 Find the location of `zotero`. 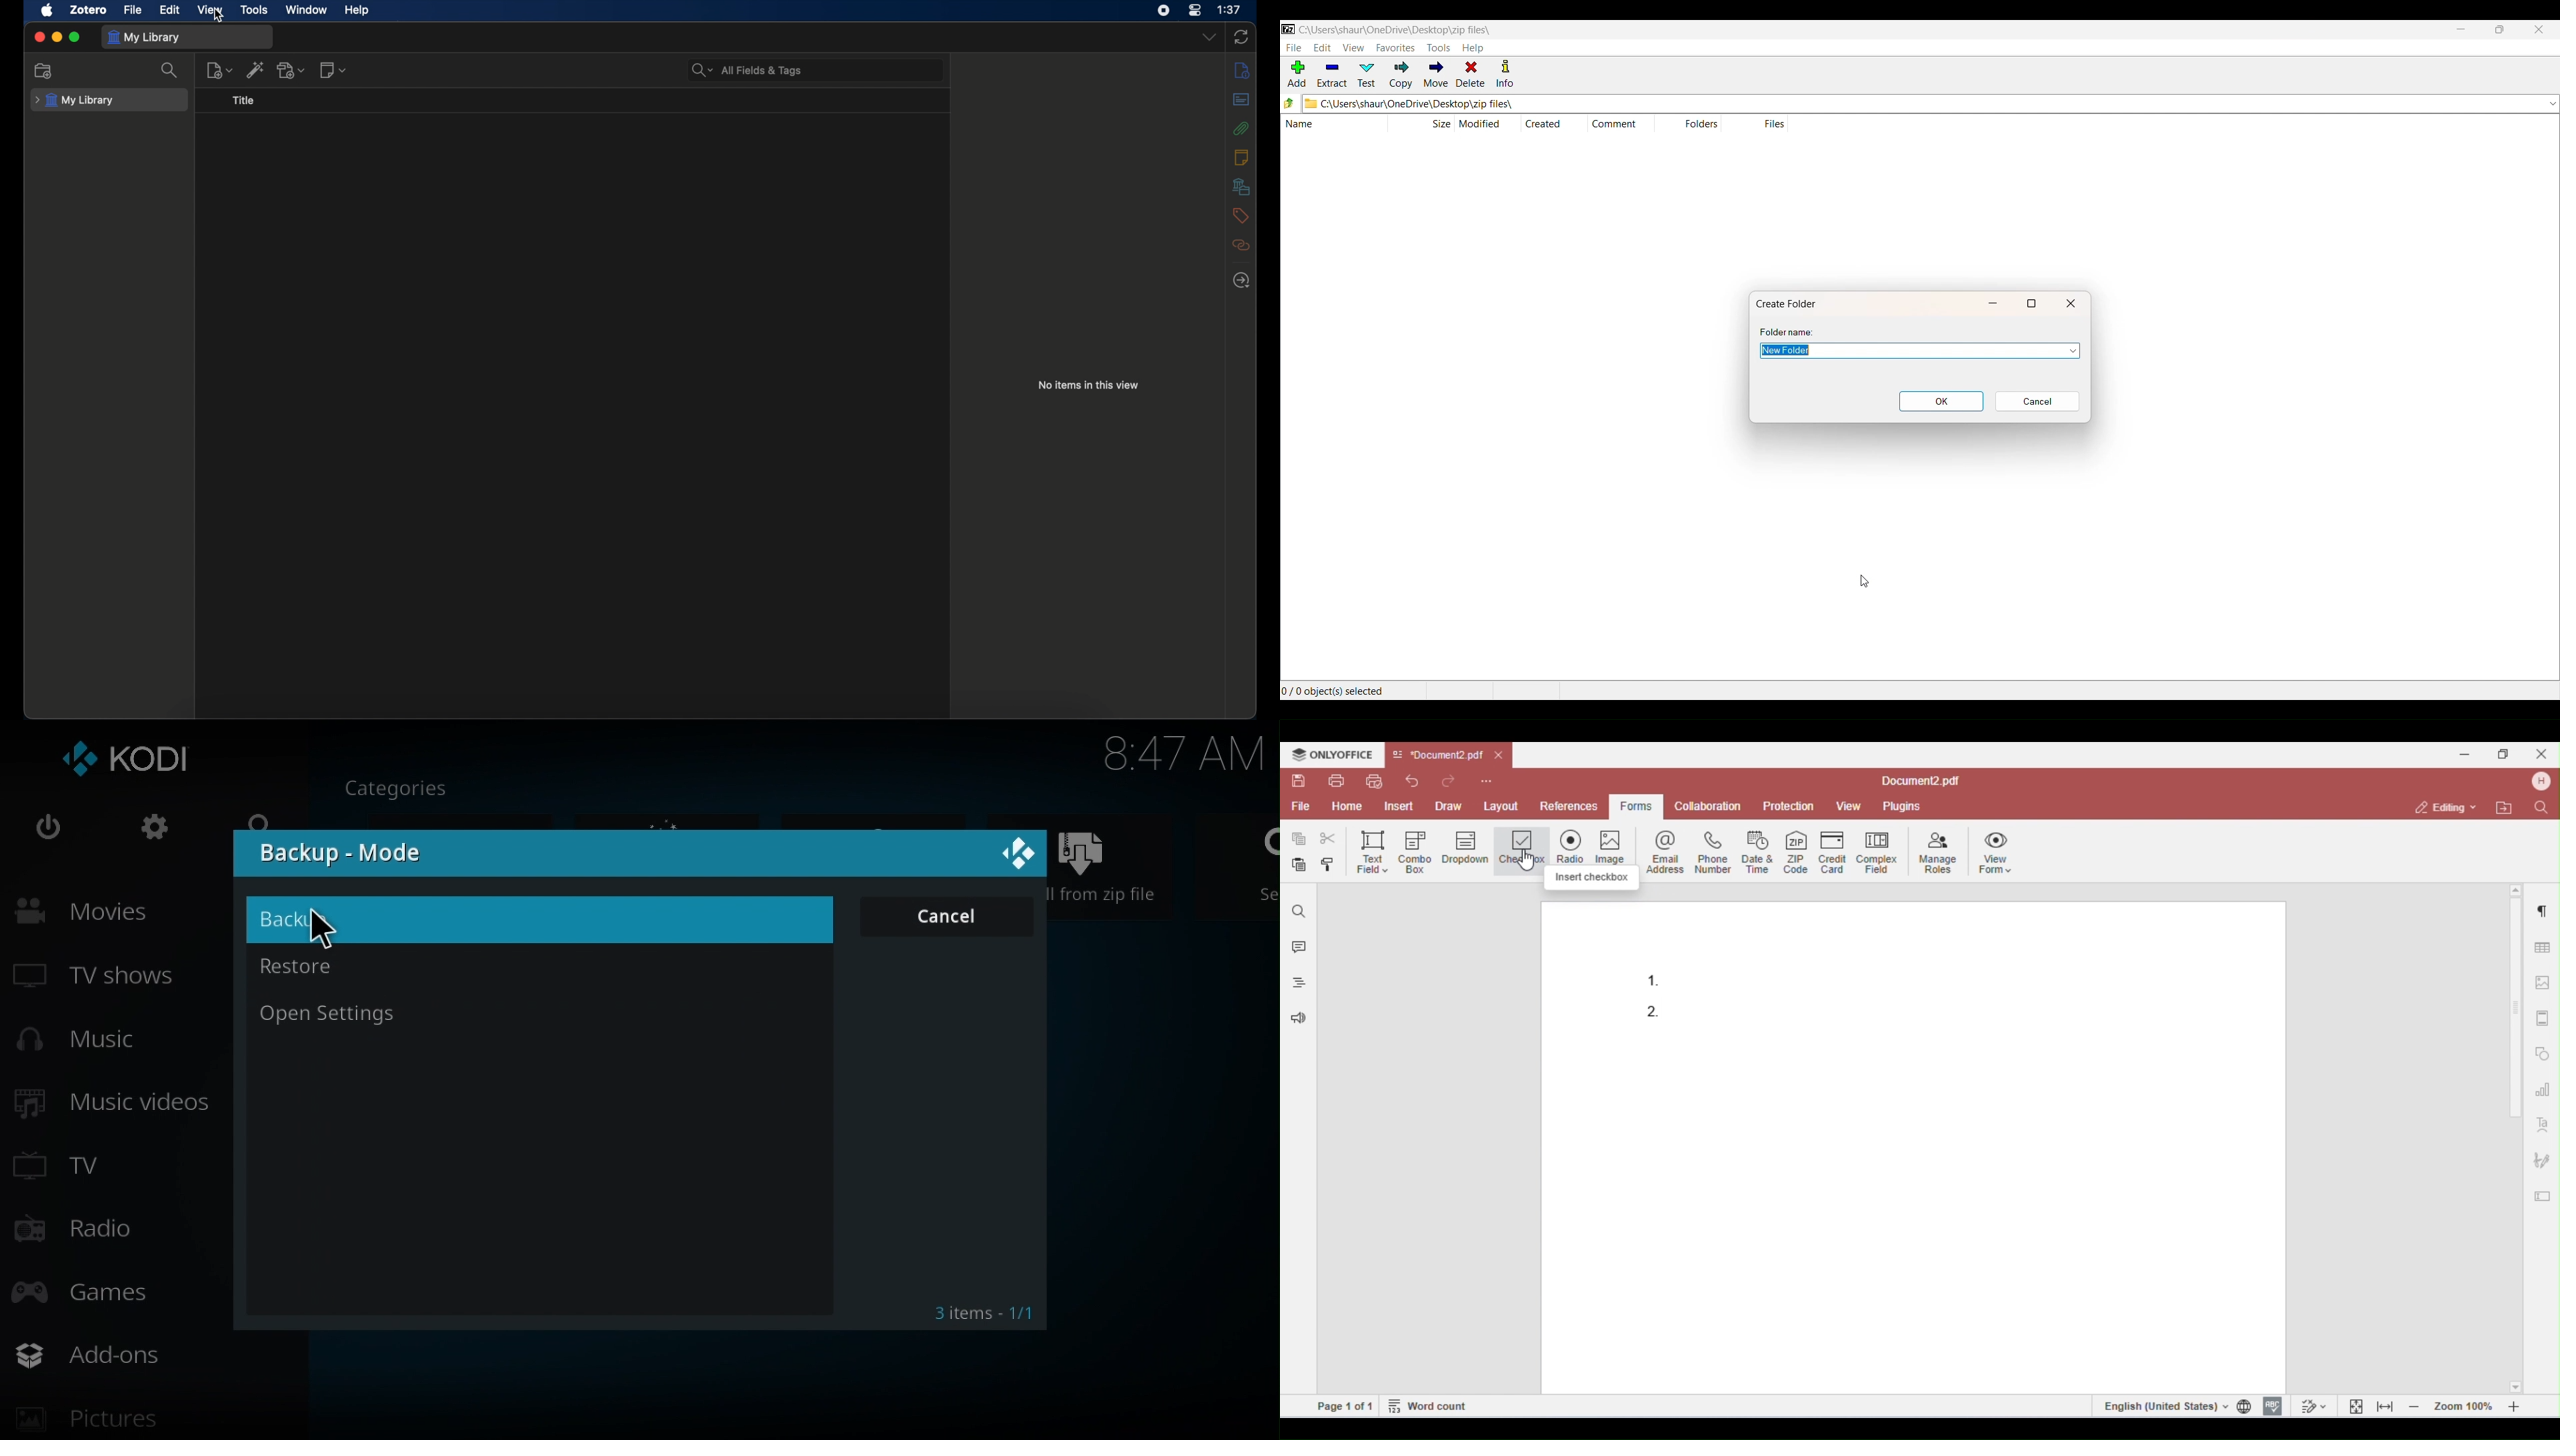

zotero is located at coordinates (89, 9).